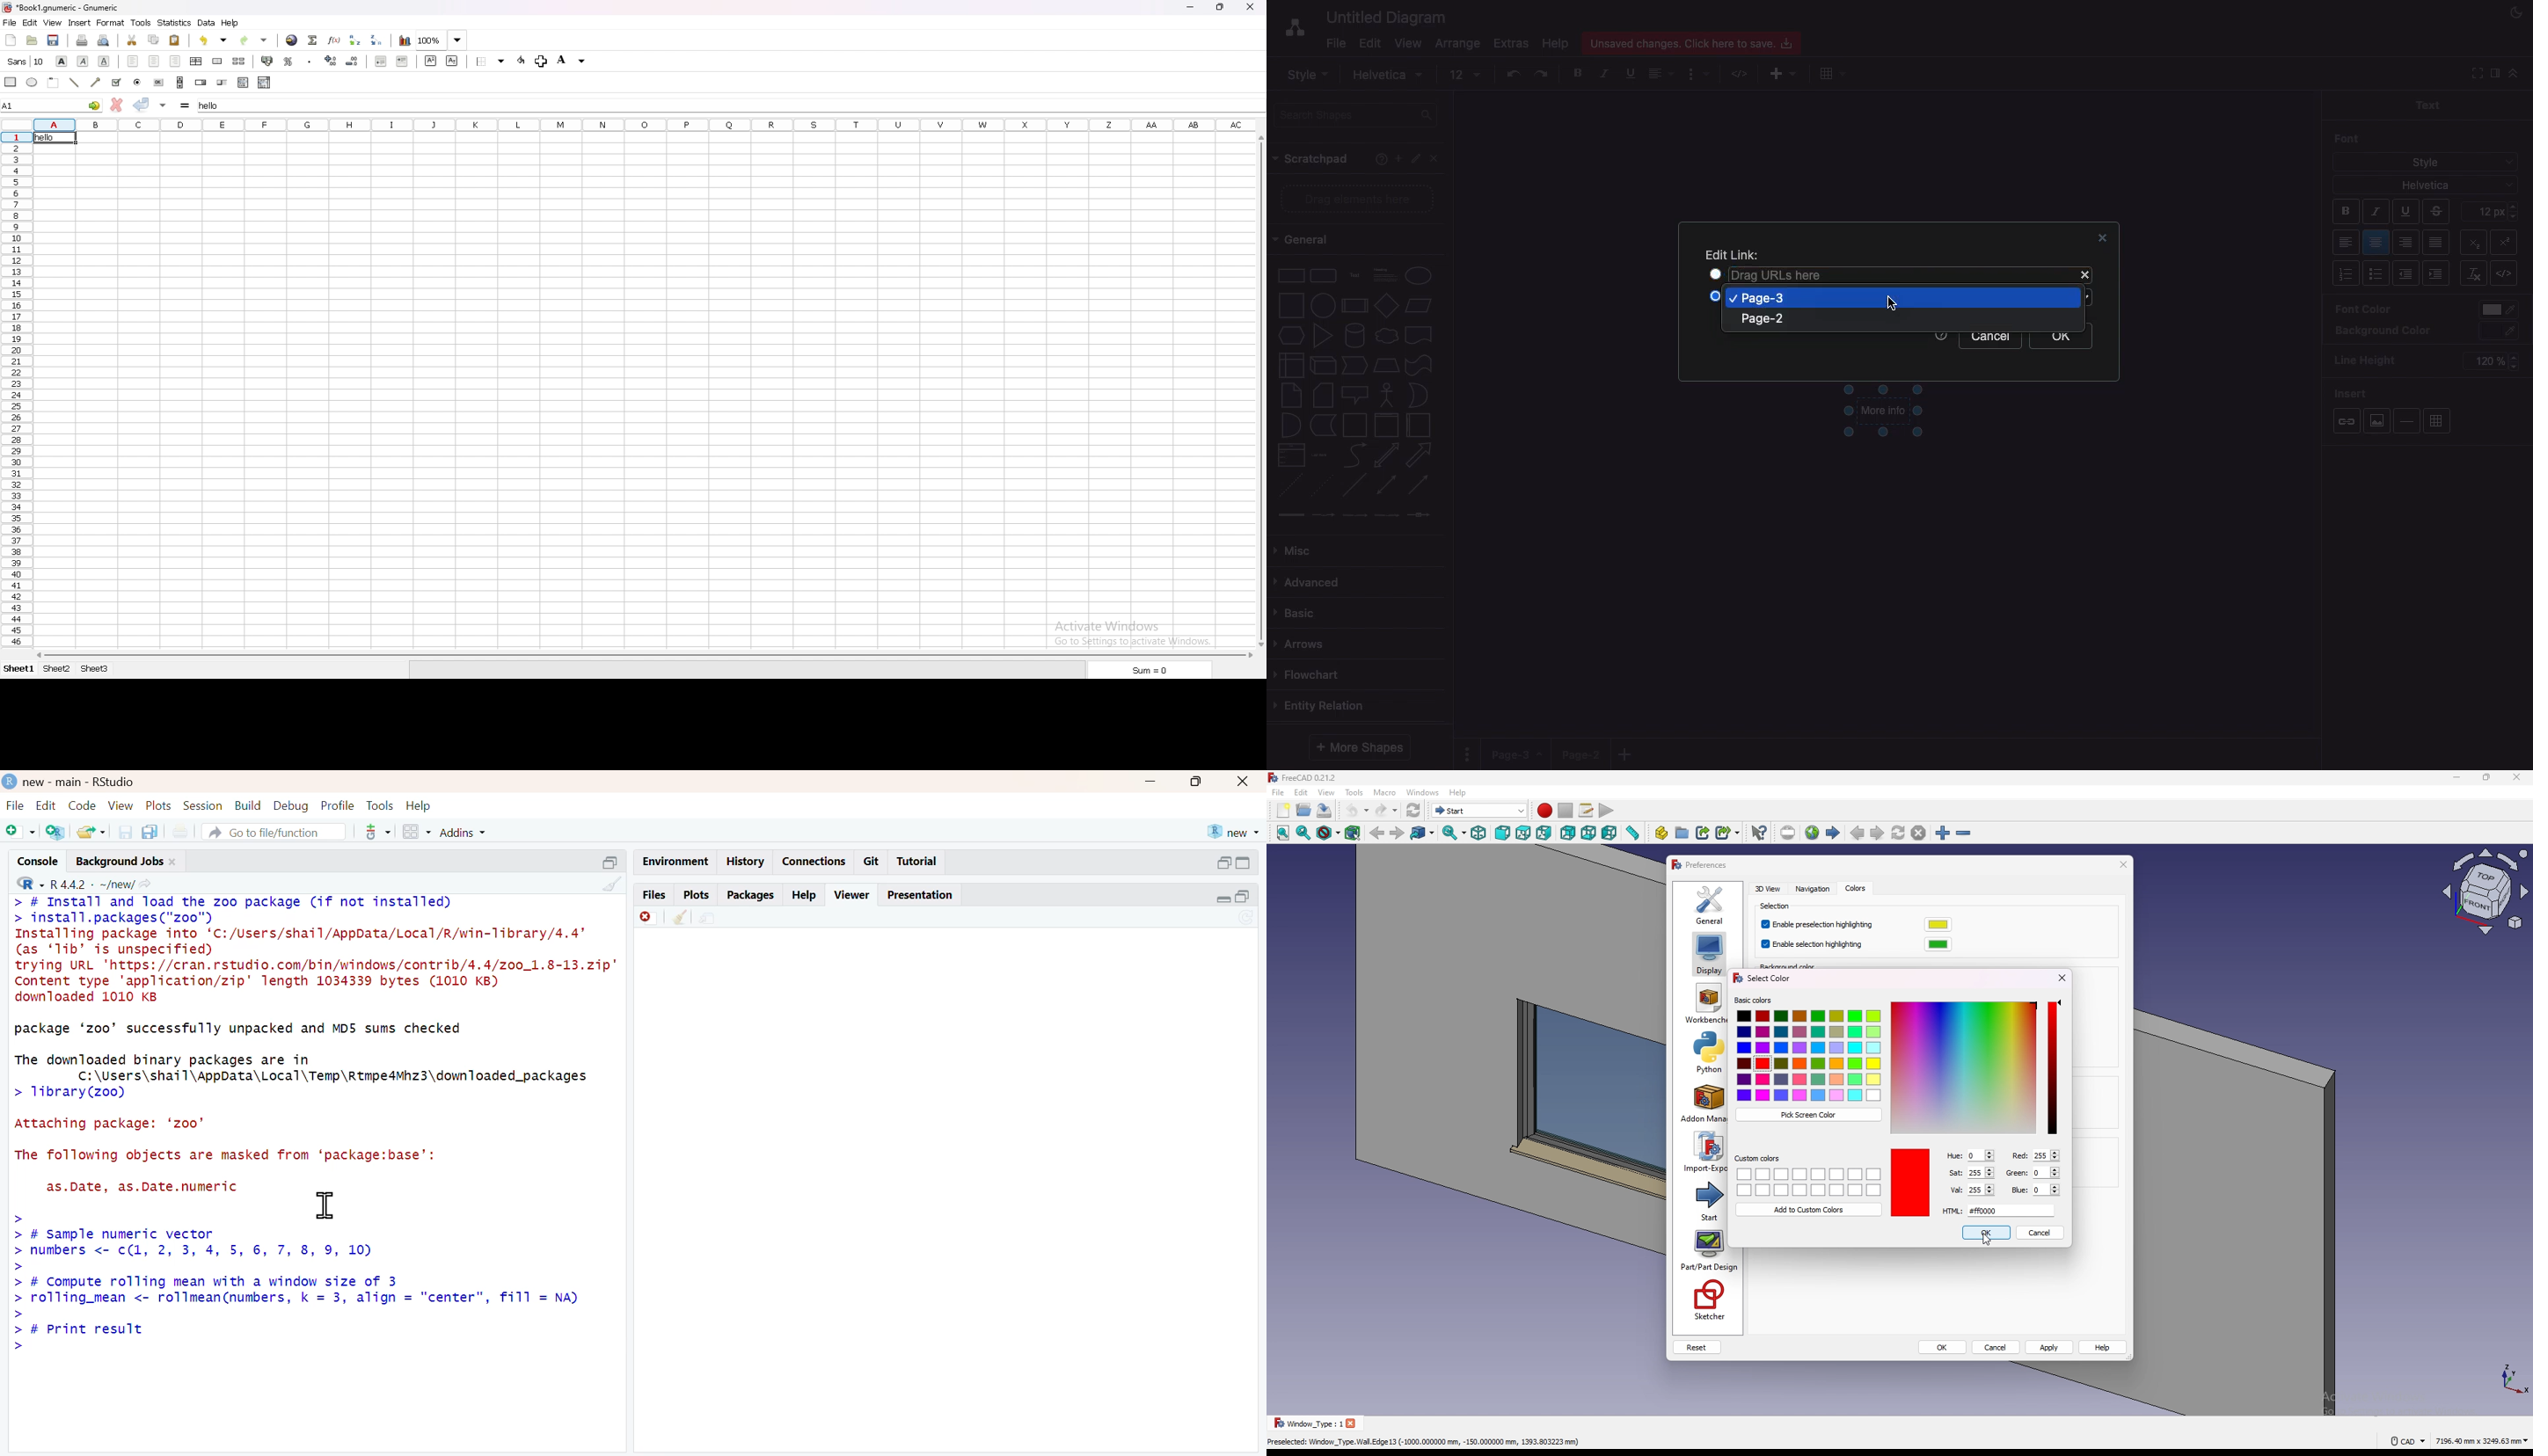 The image size is (2548, 1456). What do you see at coordinates (2489, 362) in the screenshot?
I see `120%` at bounding box center [2489, 362].